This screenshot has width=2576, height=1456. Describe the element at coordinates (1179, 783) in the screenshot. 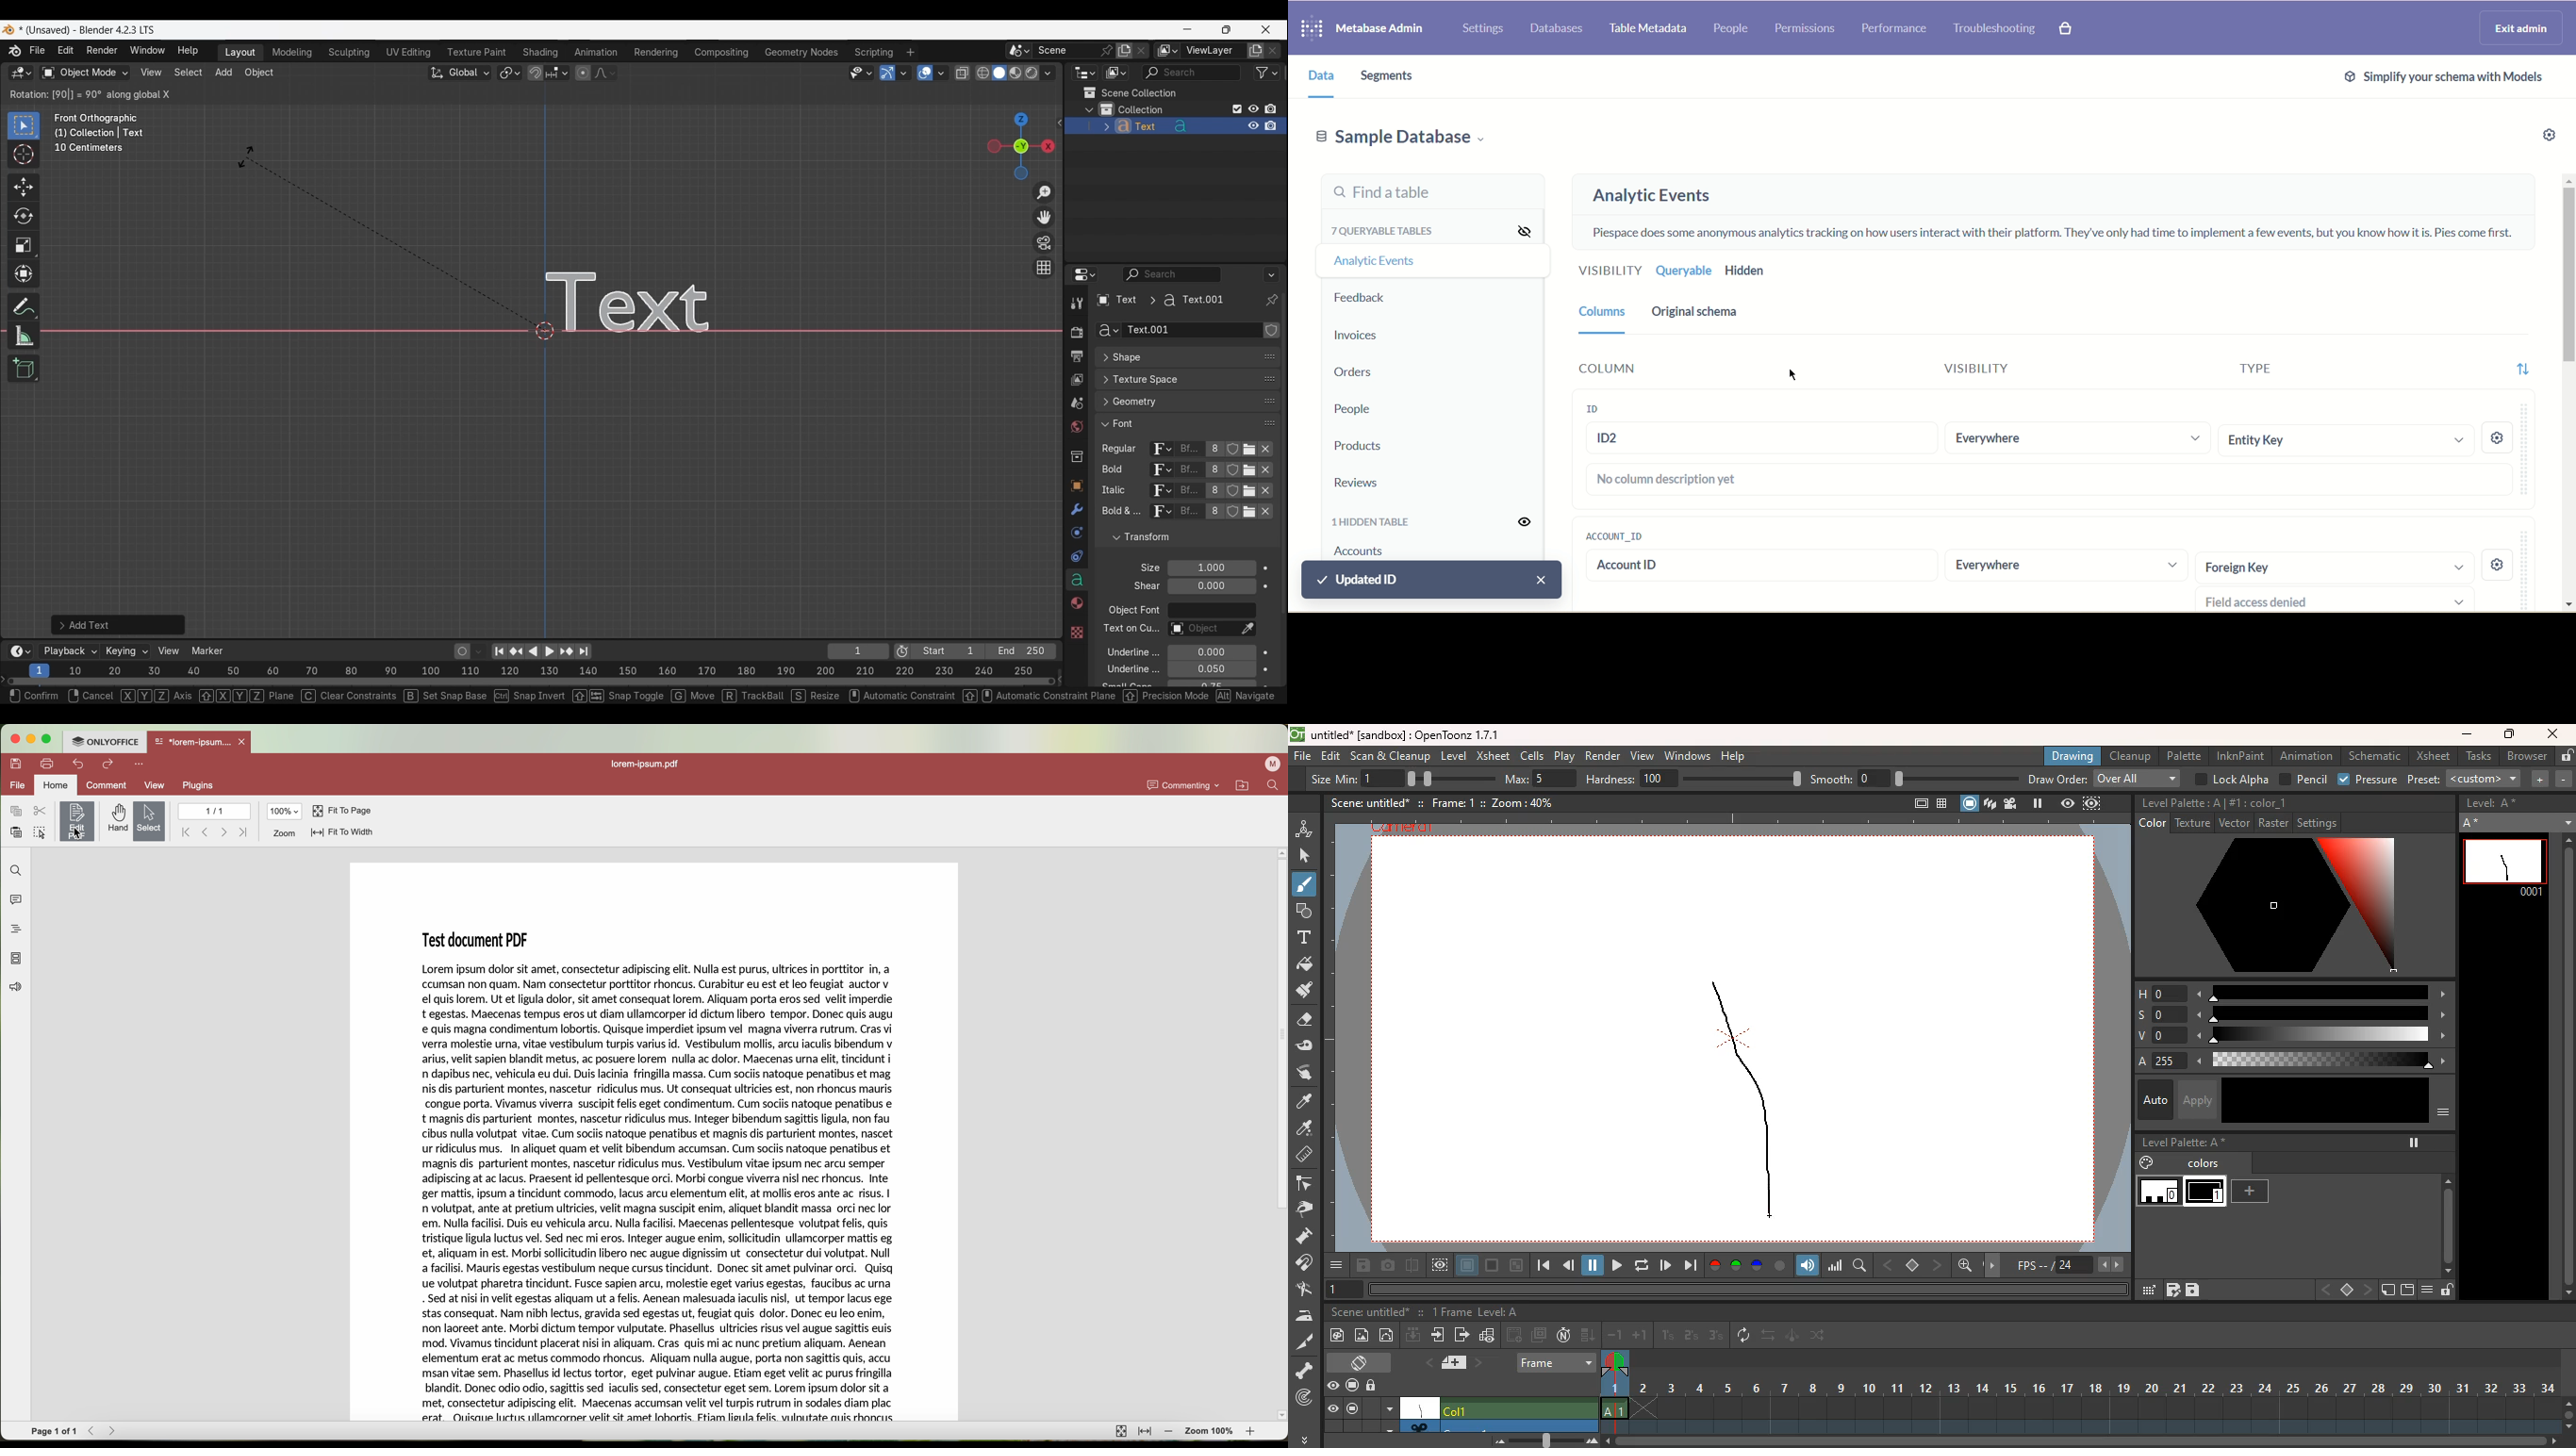

I see `commenting` at that location.